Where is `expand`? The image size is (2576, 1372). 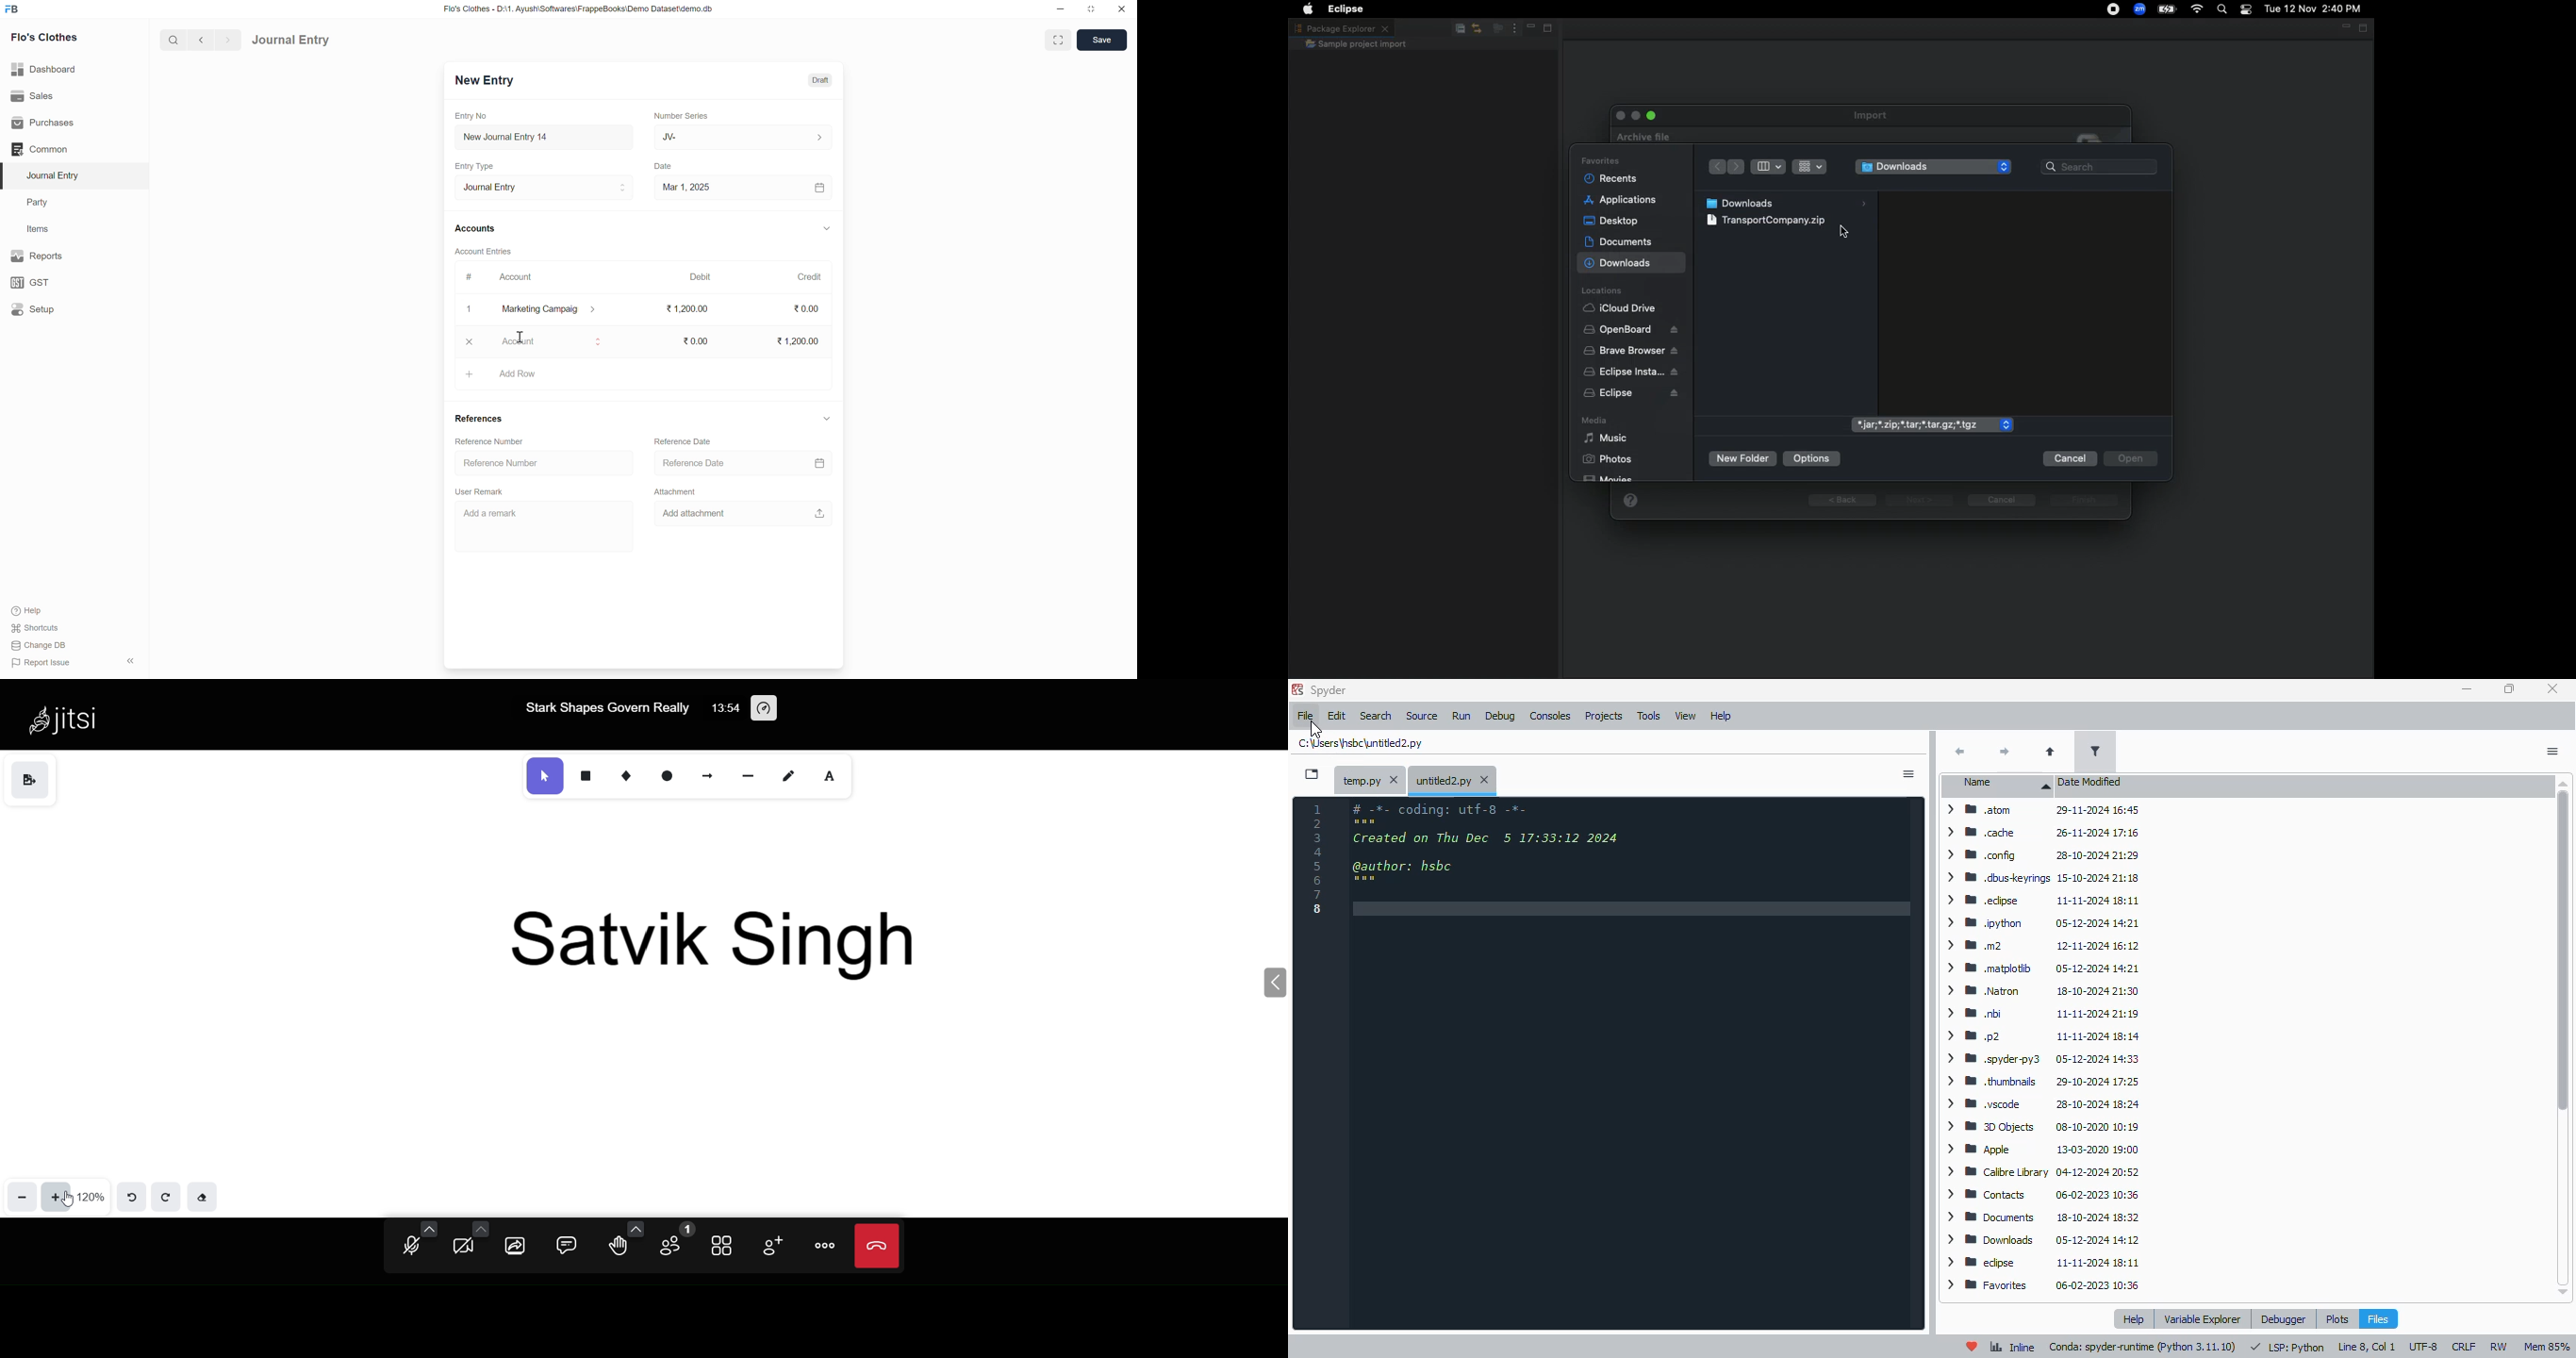 expand is located at coordinates (1269, 982).